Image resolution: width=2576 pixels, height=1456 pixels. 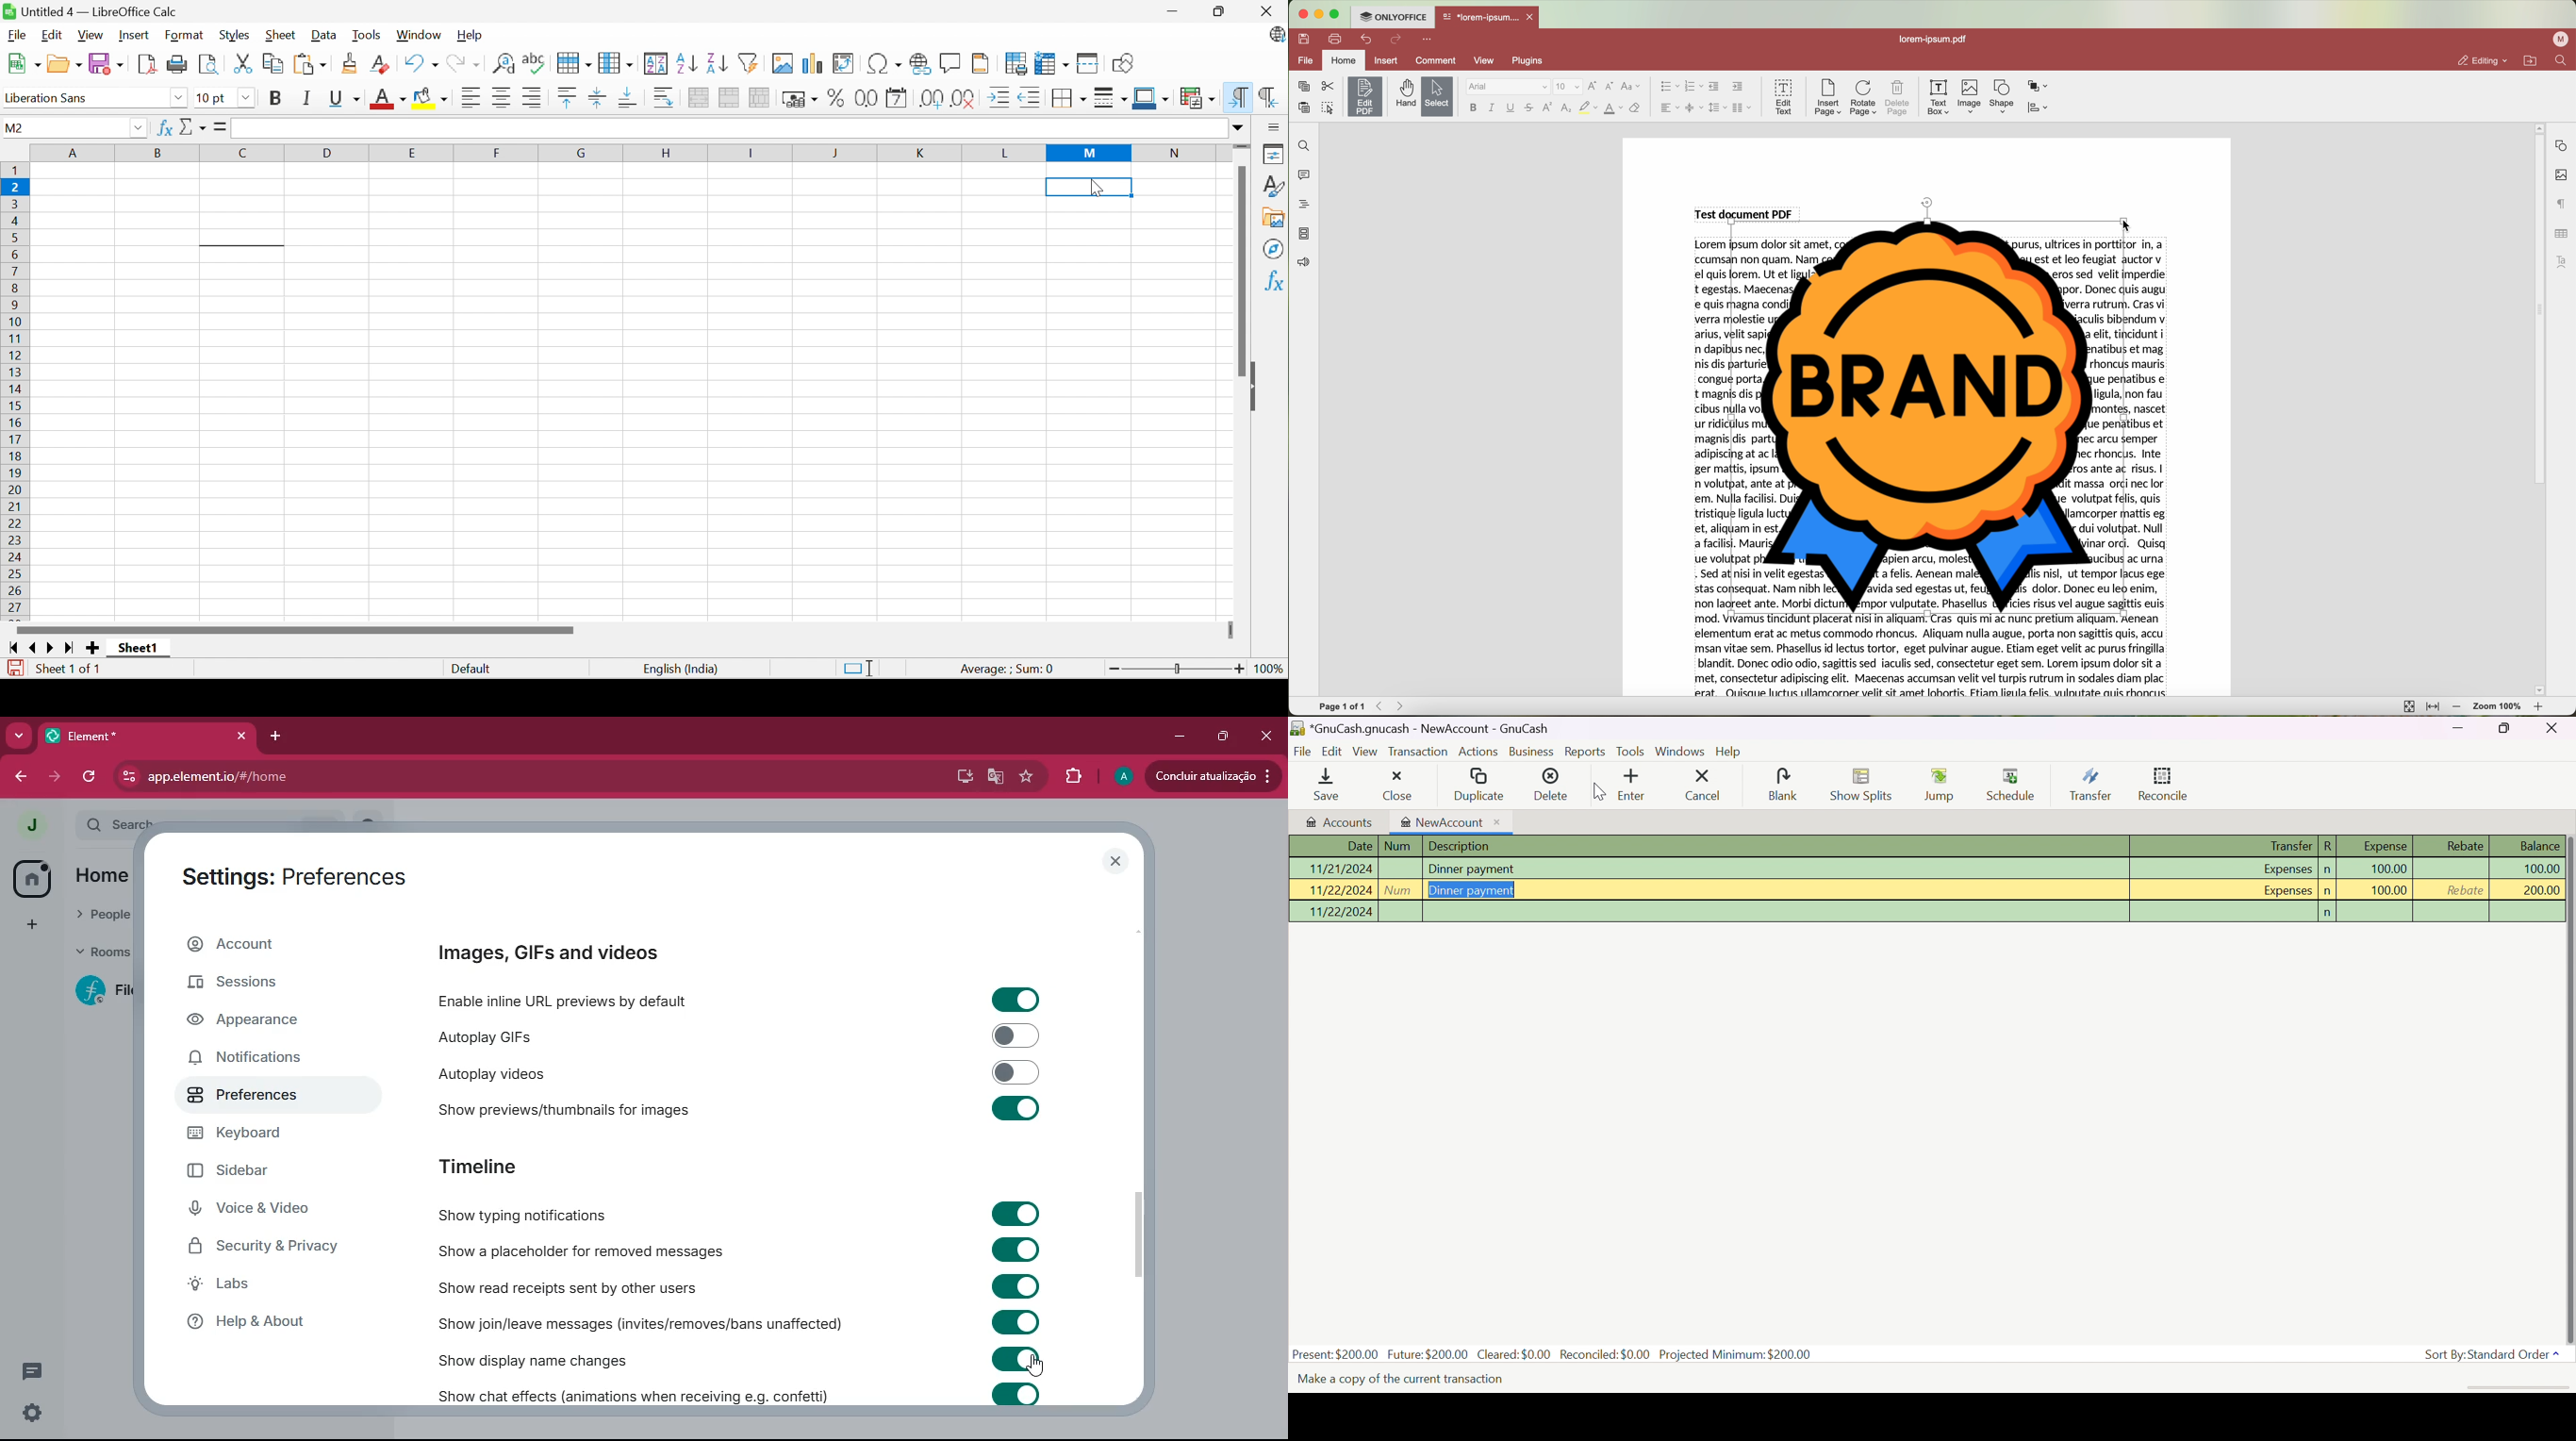 What do you see at coordinates (637, 1323) in the screenshot?
I see `show join / leave messages (invites/removes/bans unaffected)` at bounding box center [637, 1323].